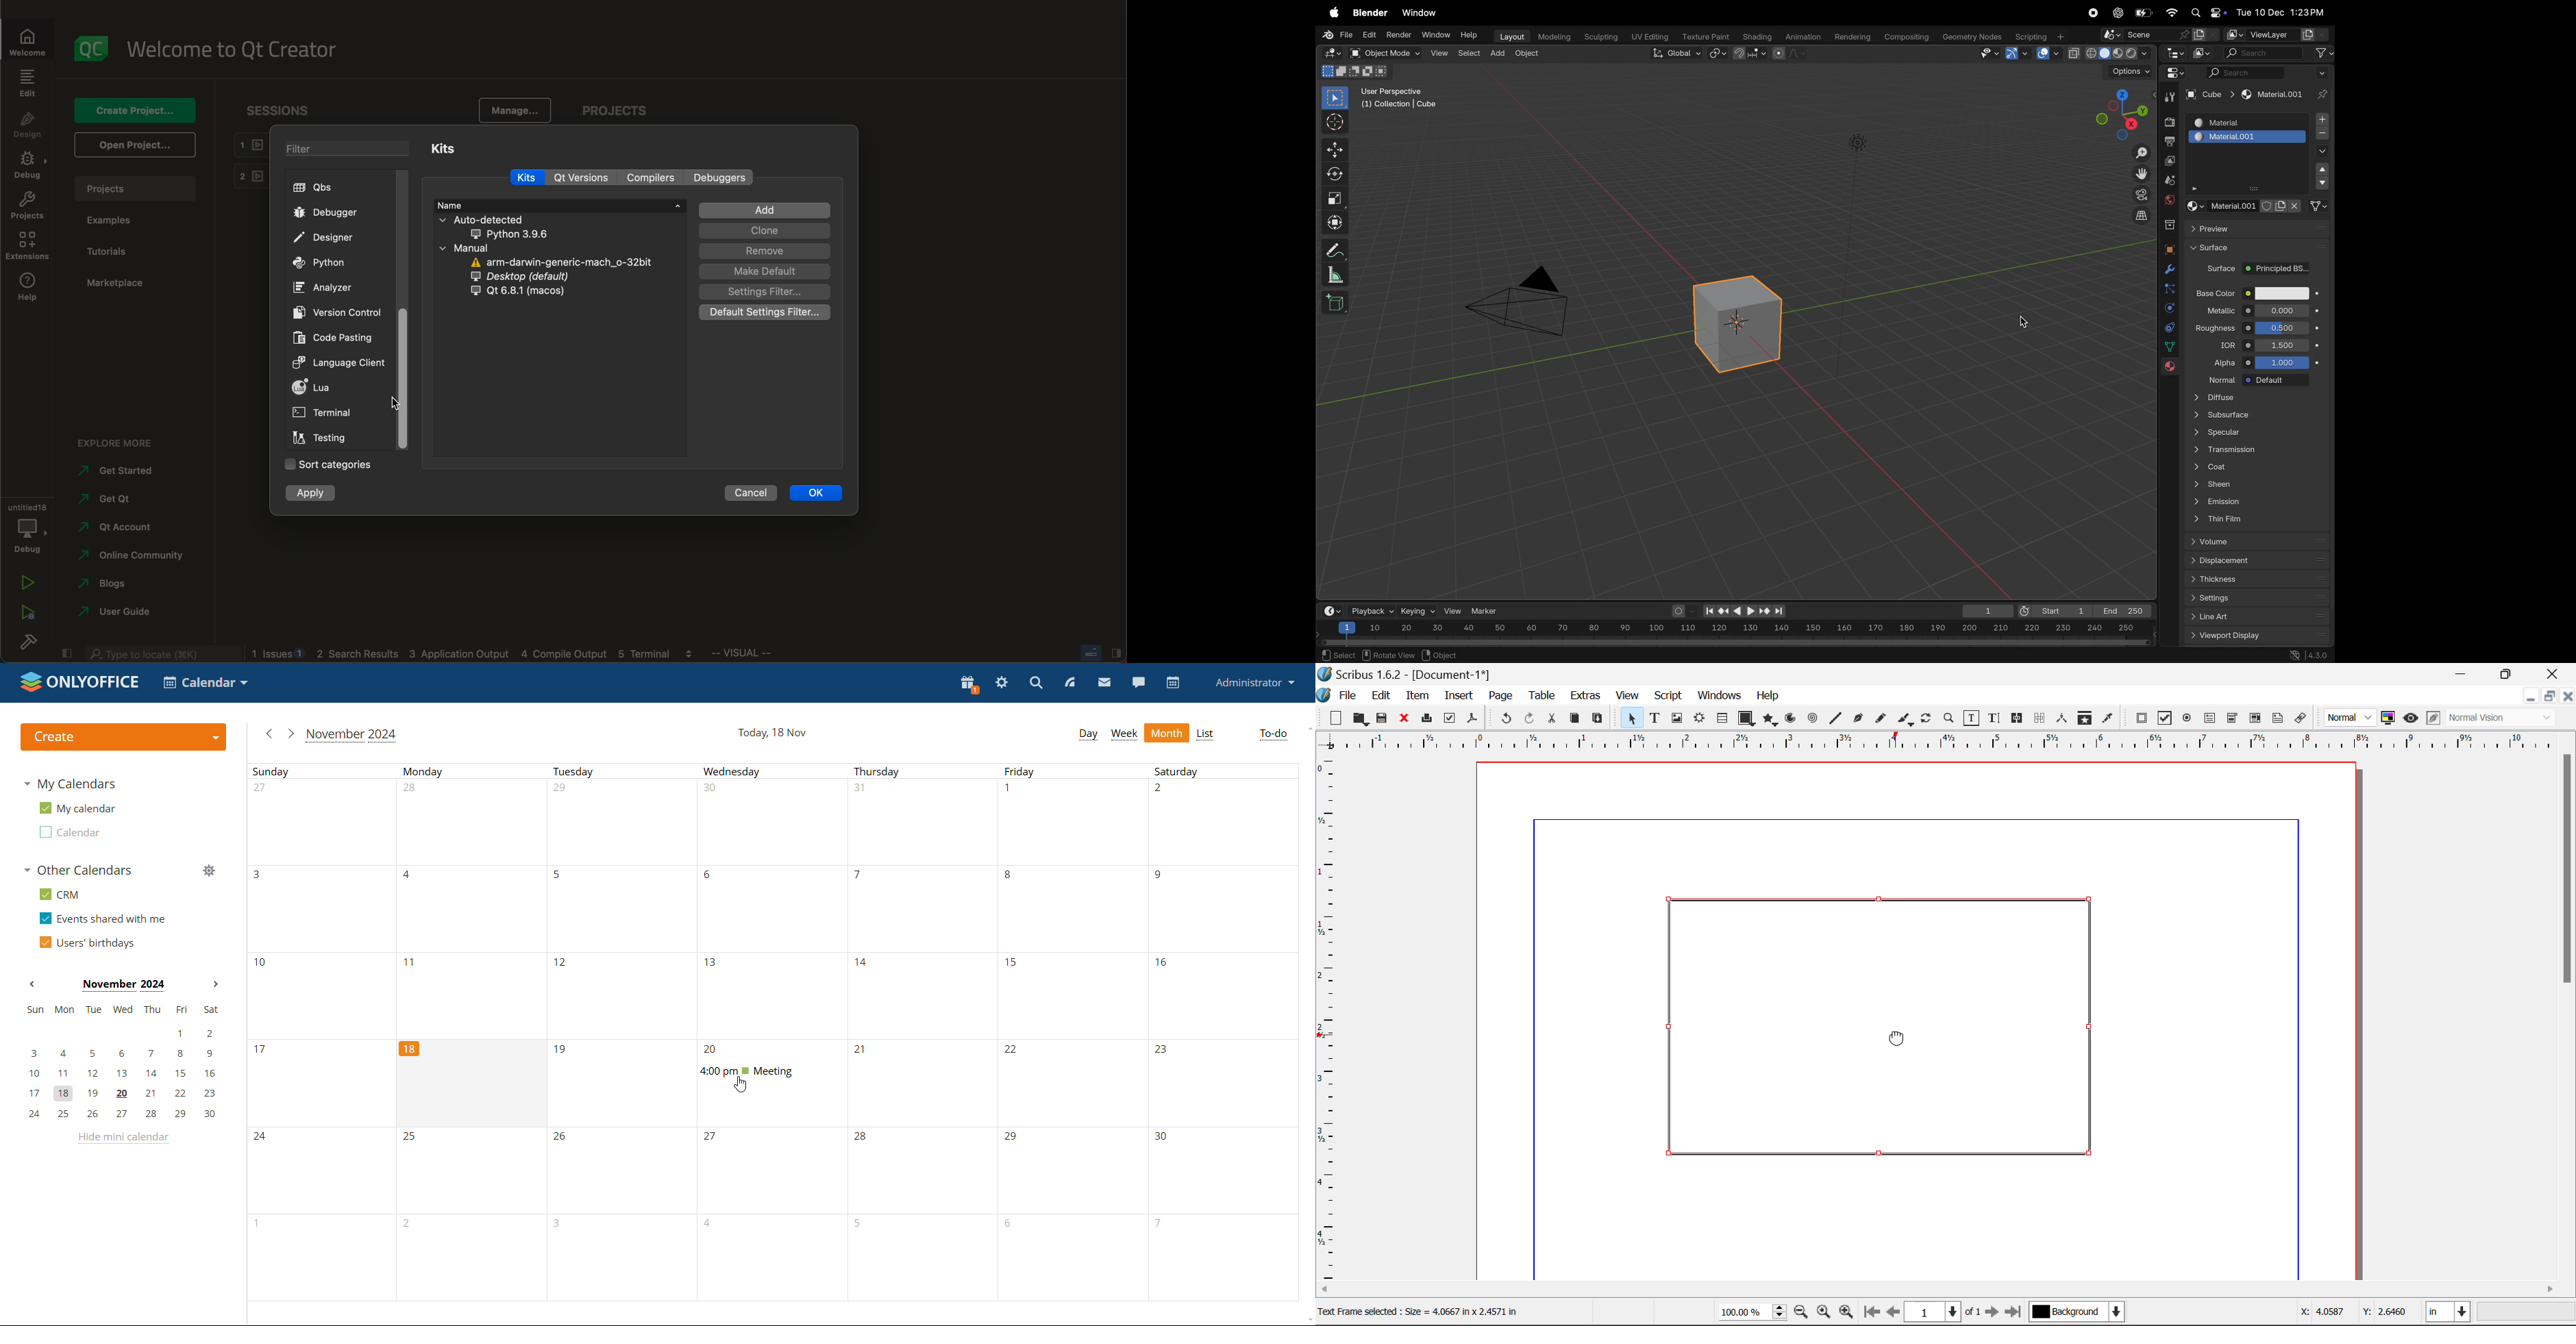  What do you see at coordinates (2530, 696) in the screenshot?
I see `Restore Down` at bounding box center [2530, 696].